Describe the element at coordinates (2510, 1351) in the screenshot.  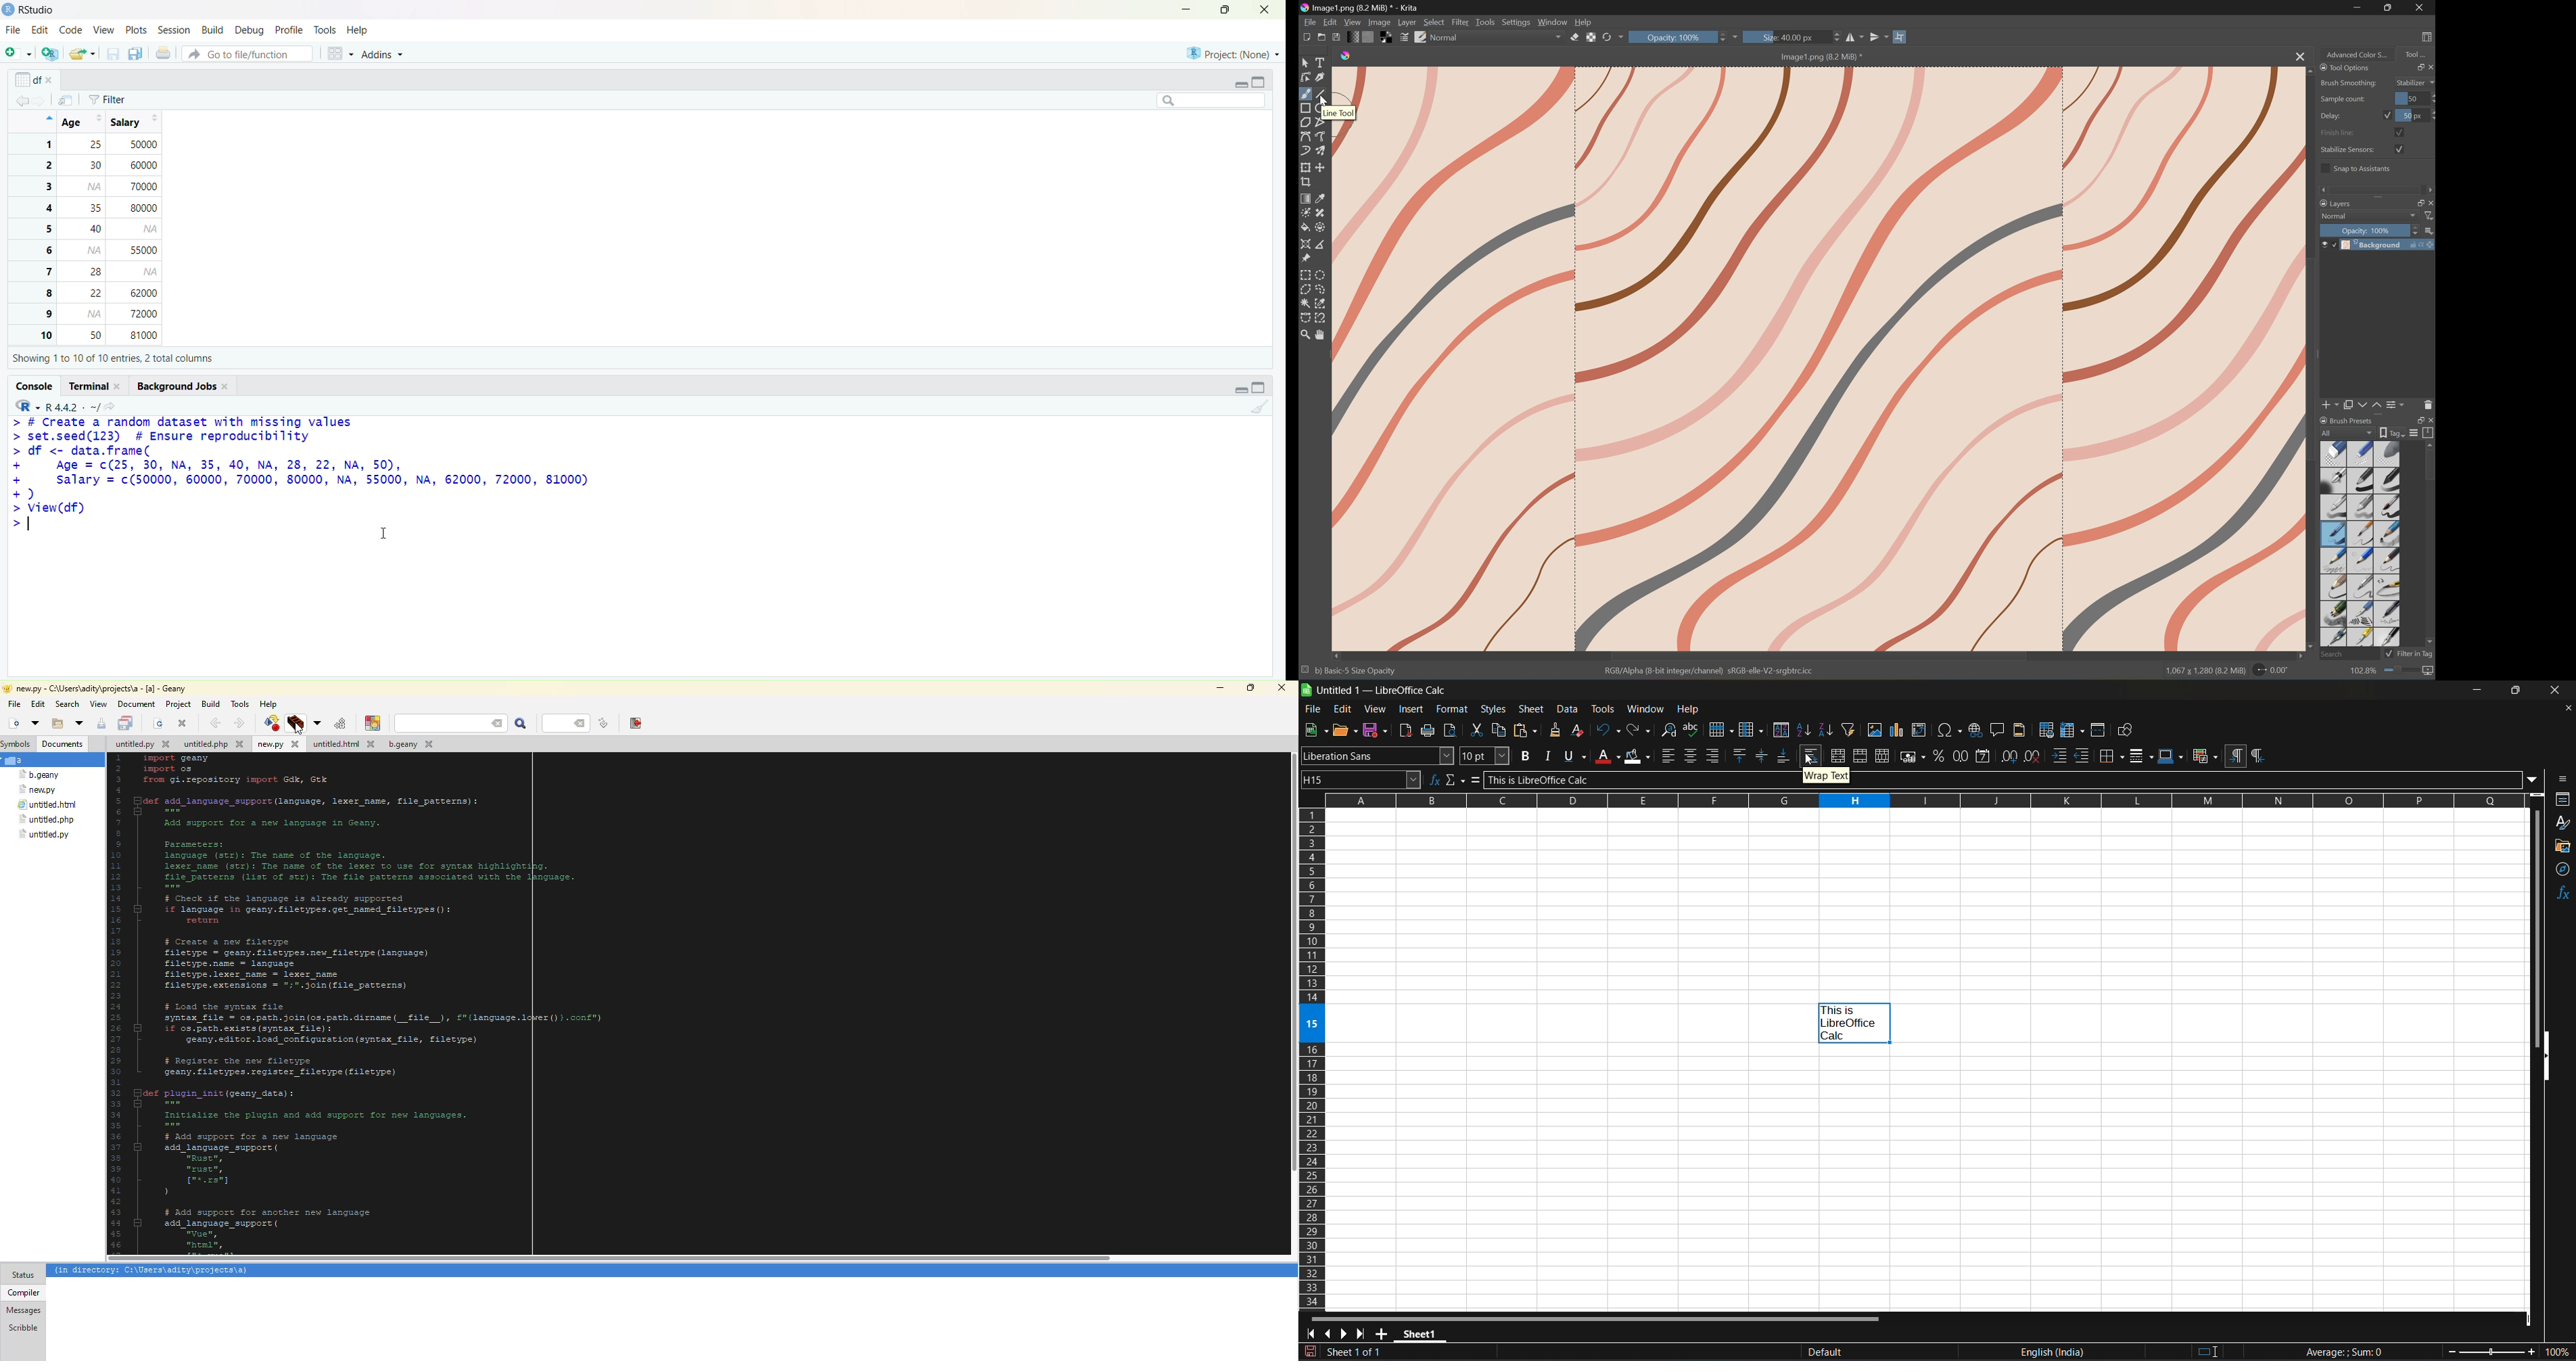
I see `zoom factor` at that location.